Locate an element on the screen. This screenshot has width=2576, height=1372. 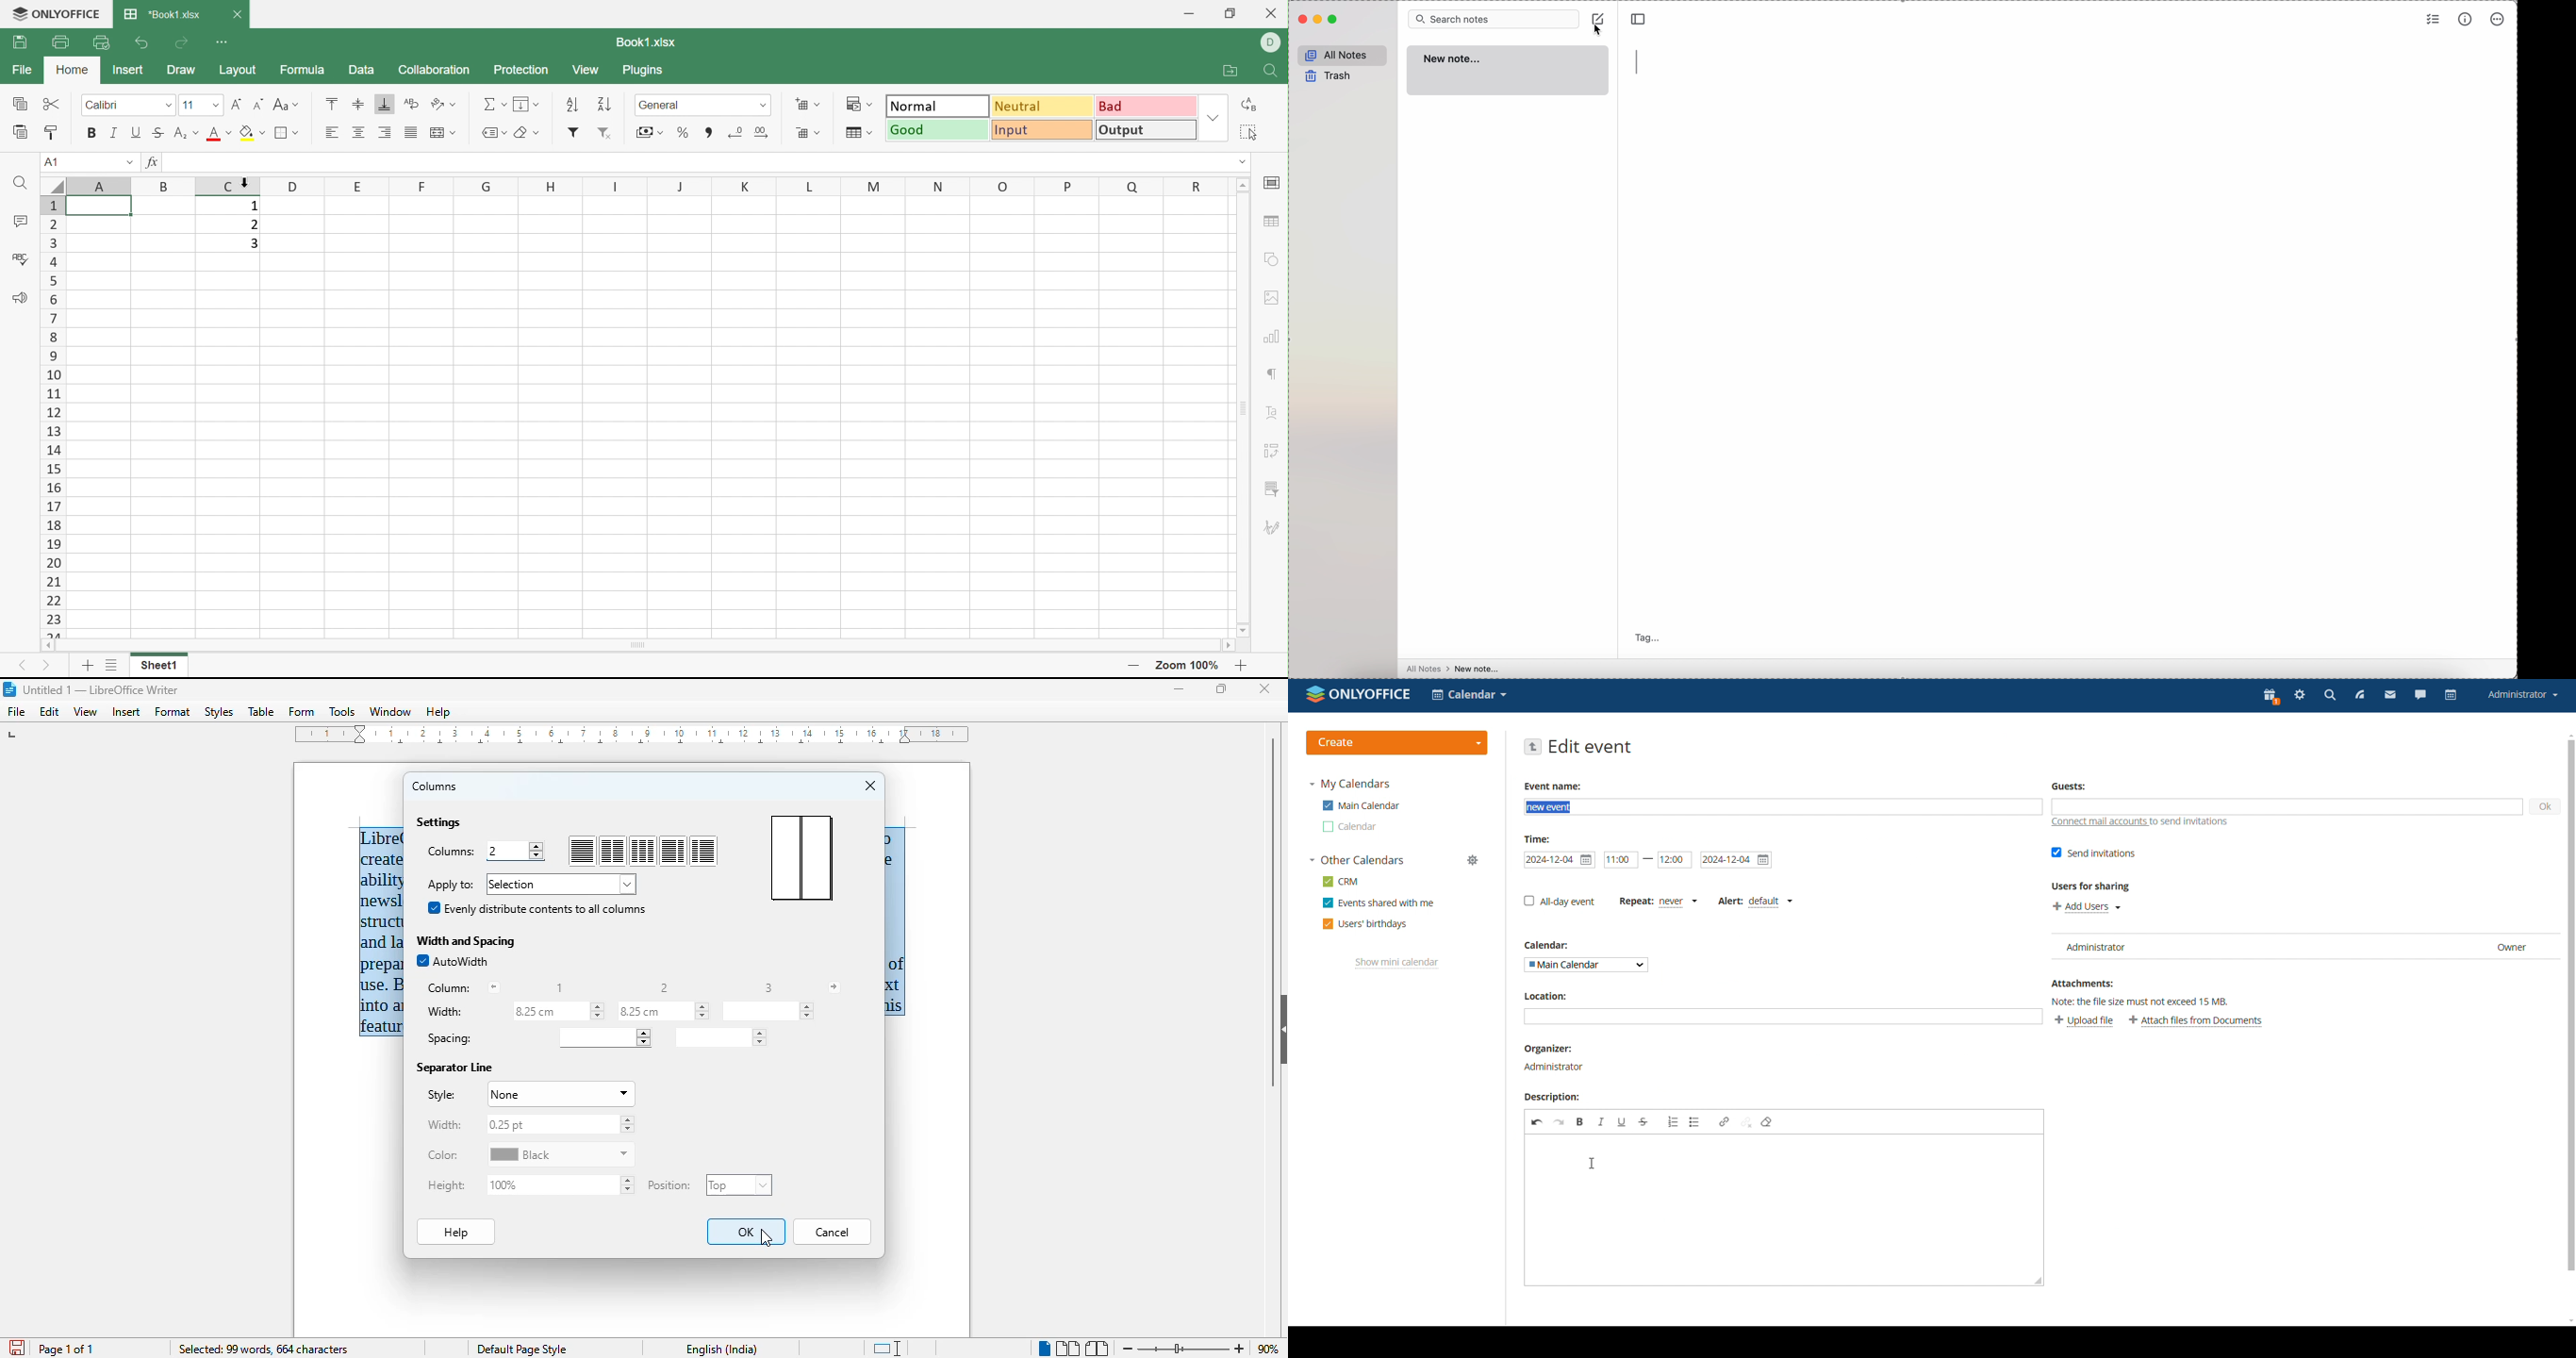
Drop Down is located at coordinates (873, 132).